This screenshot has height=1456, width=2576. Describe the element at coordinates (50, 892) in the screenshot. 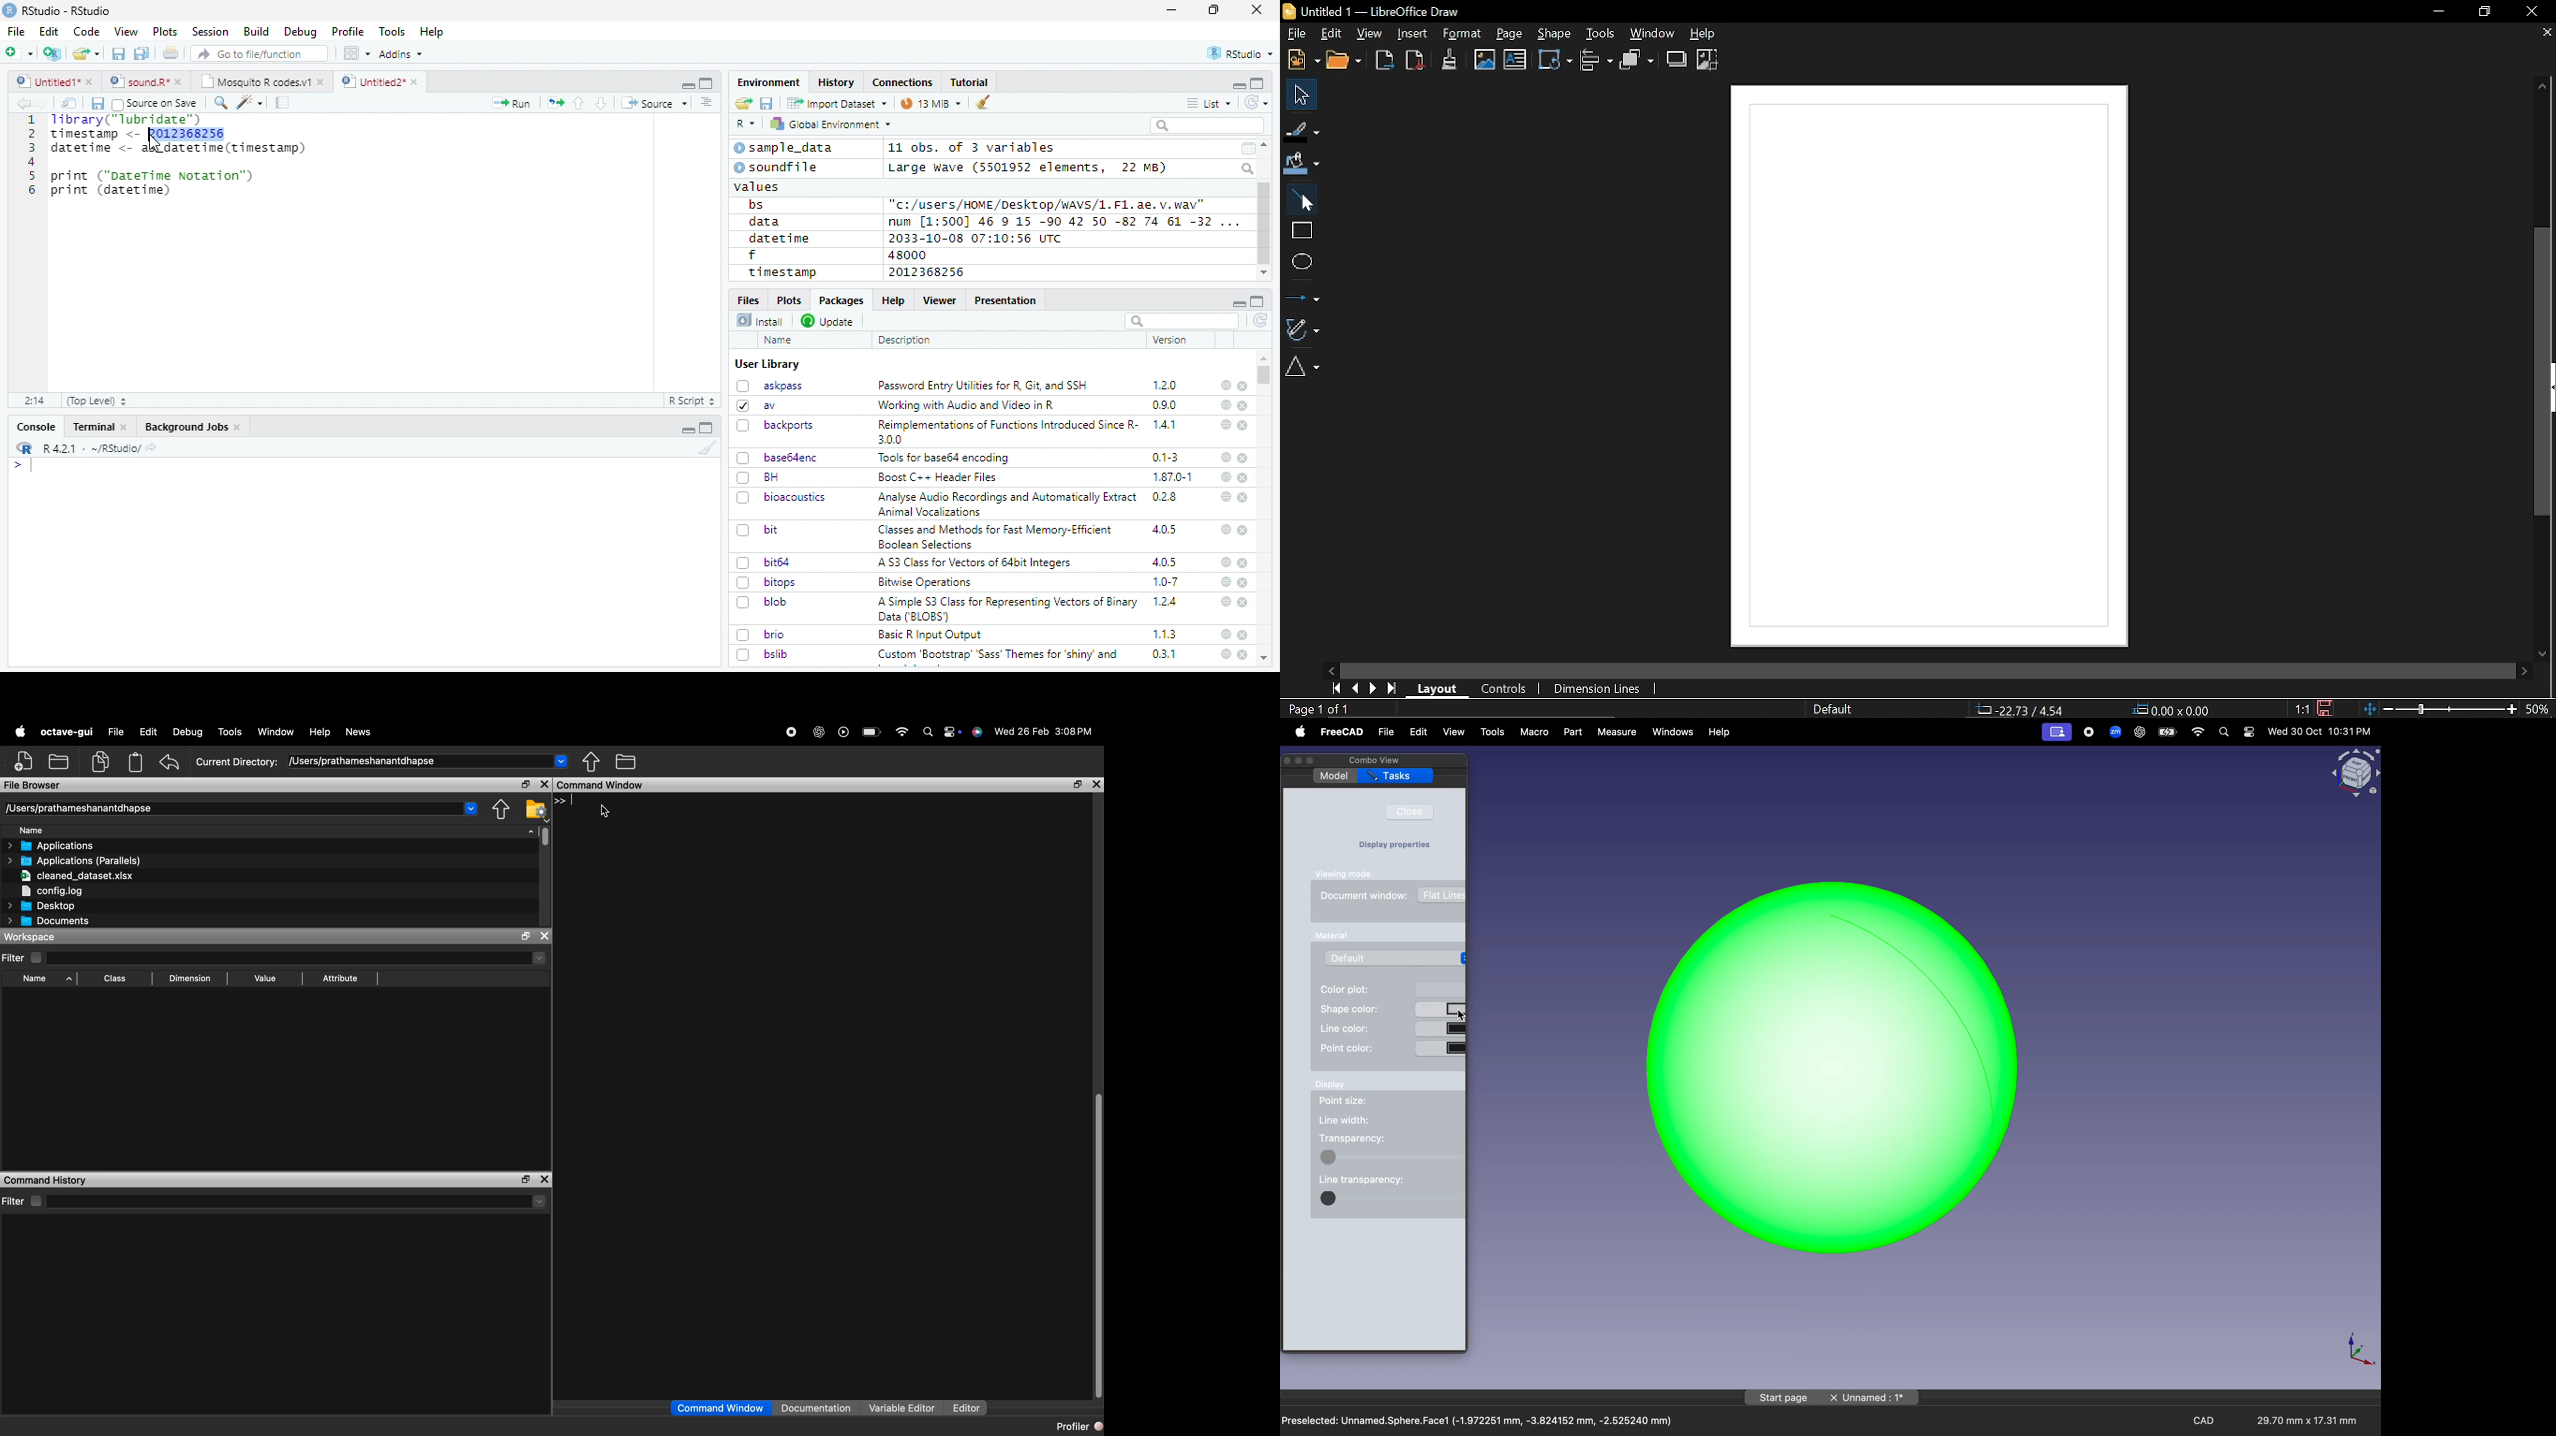

I see `config.log` at that location.